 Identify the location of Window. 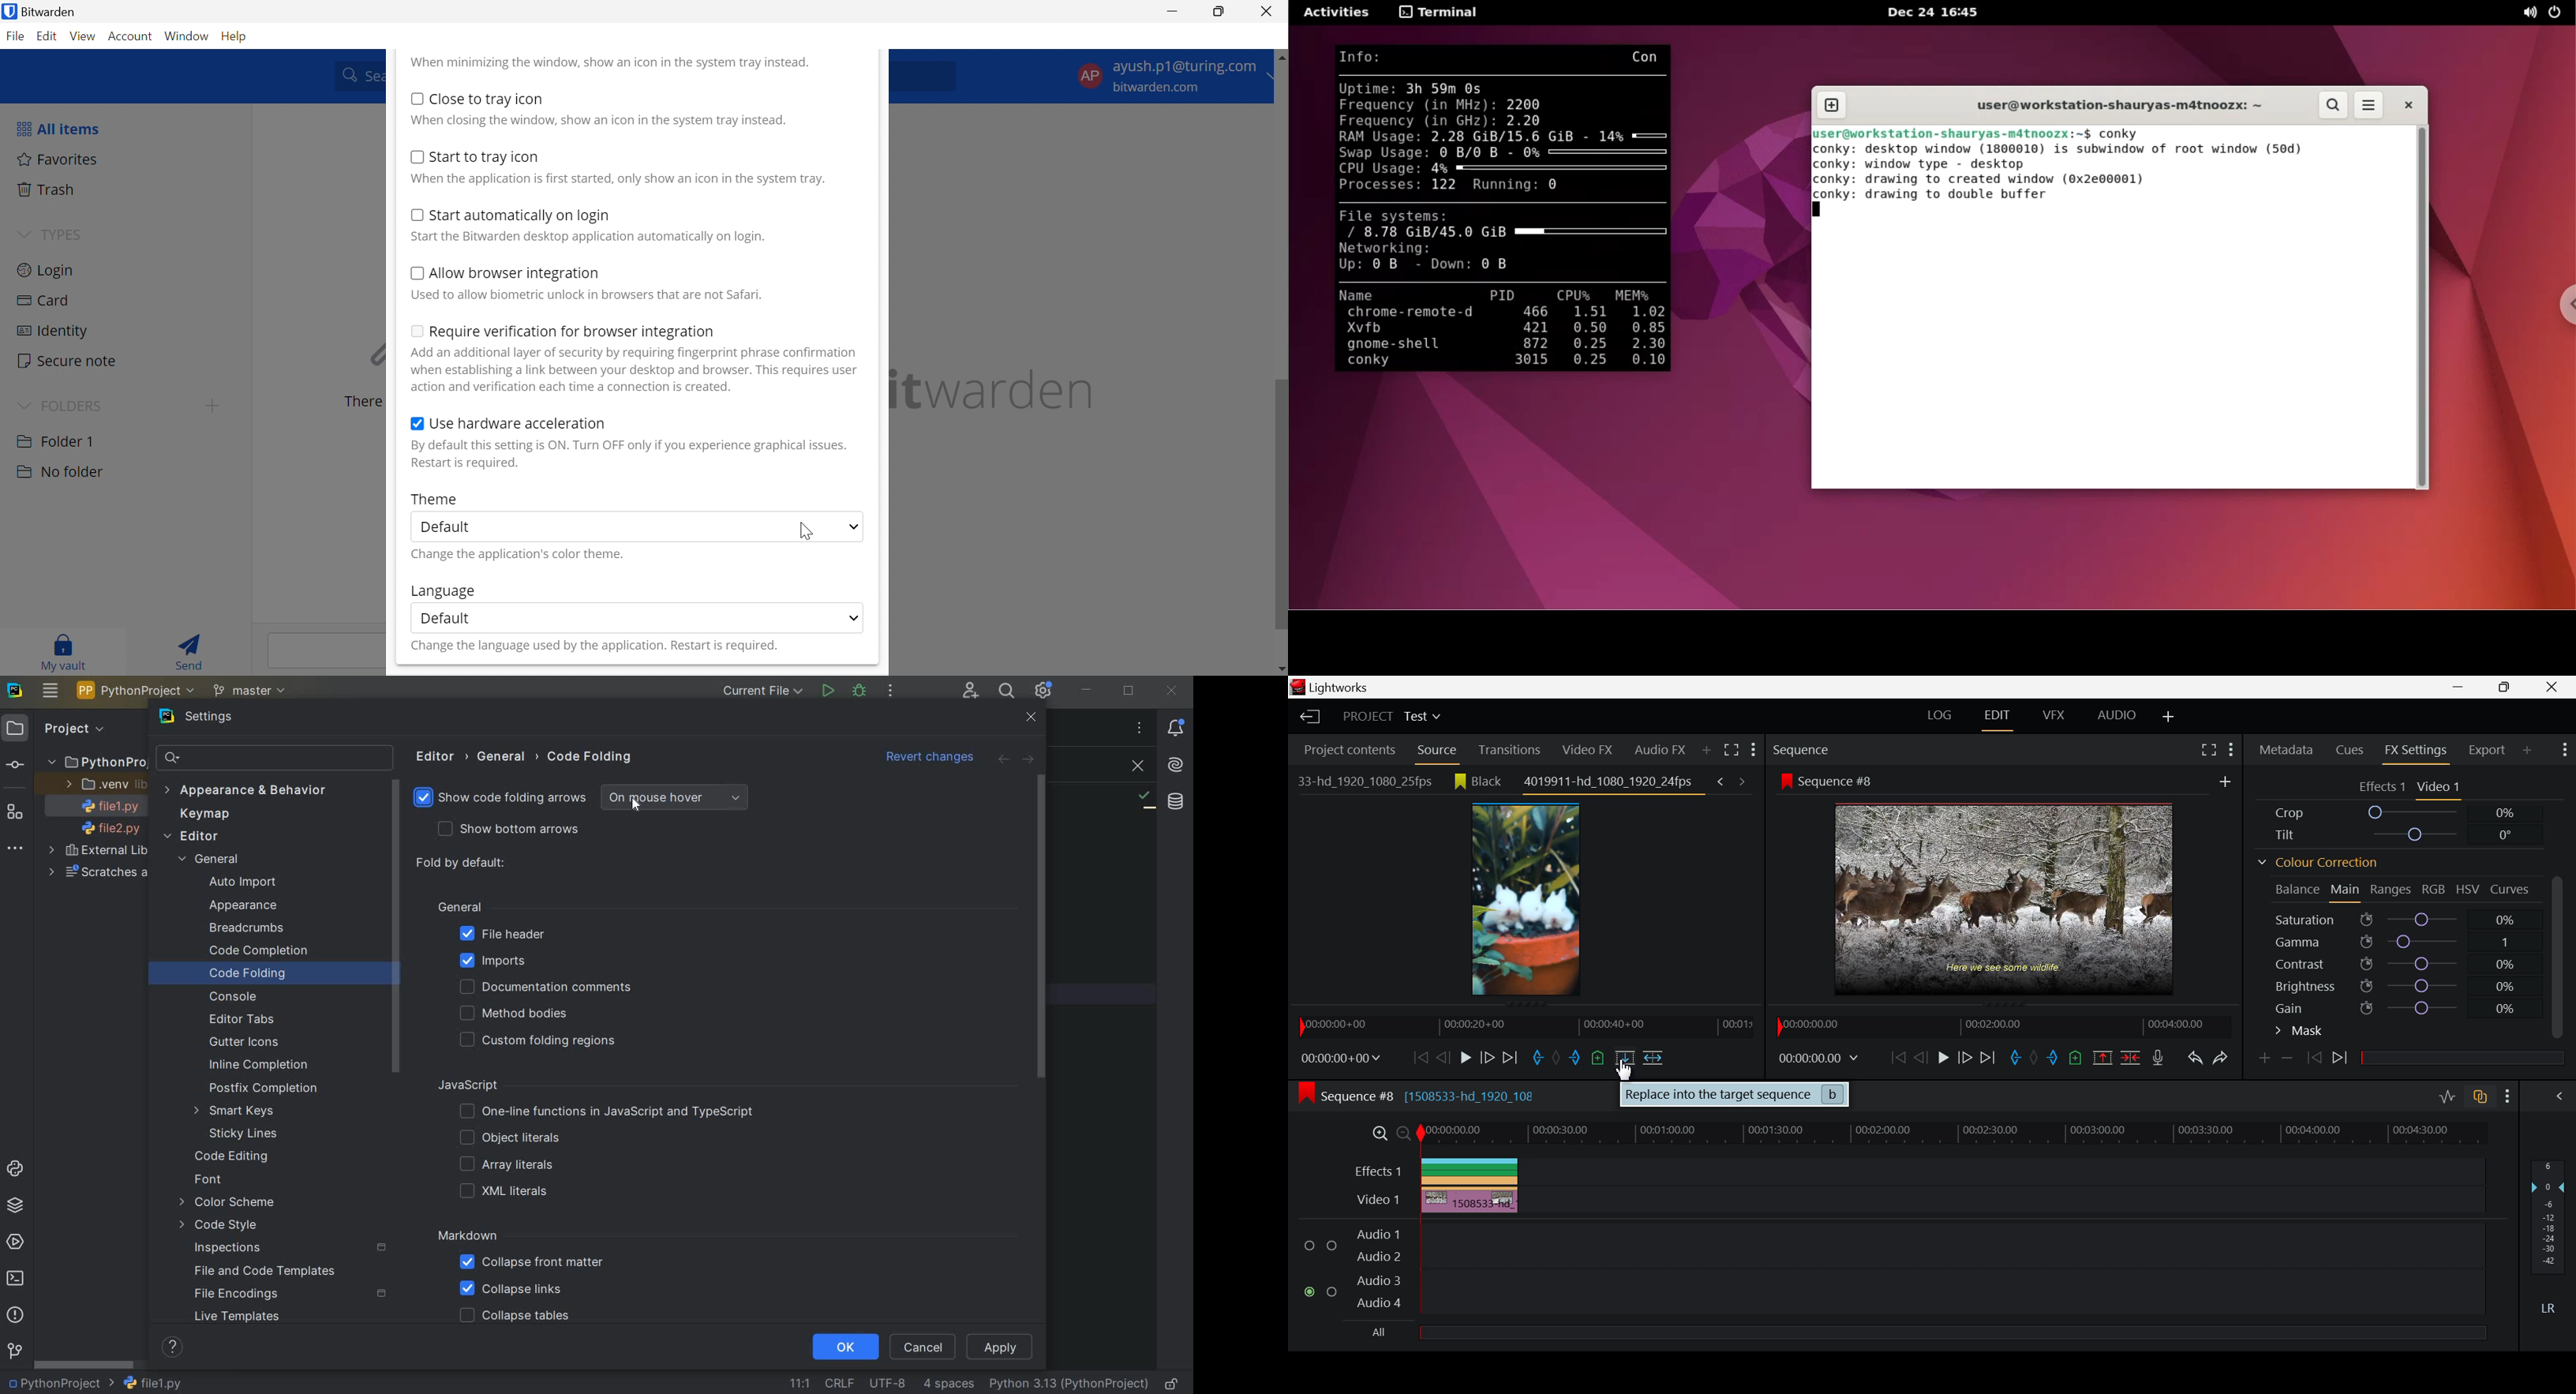
(188, 36).